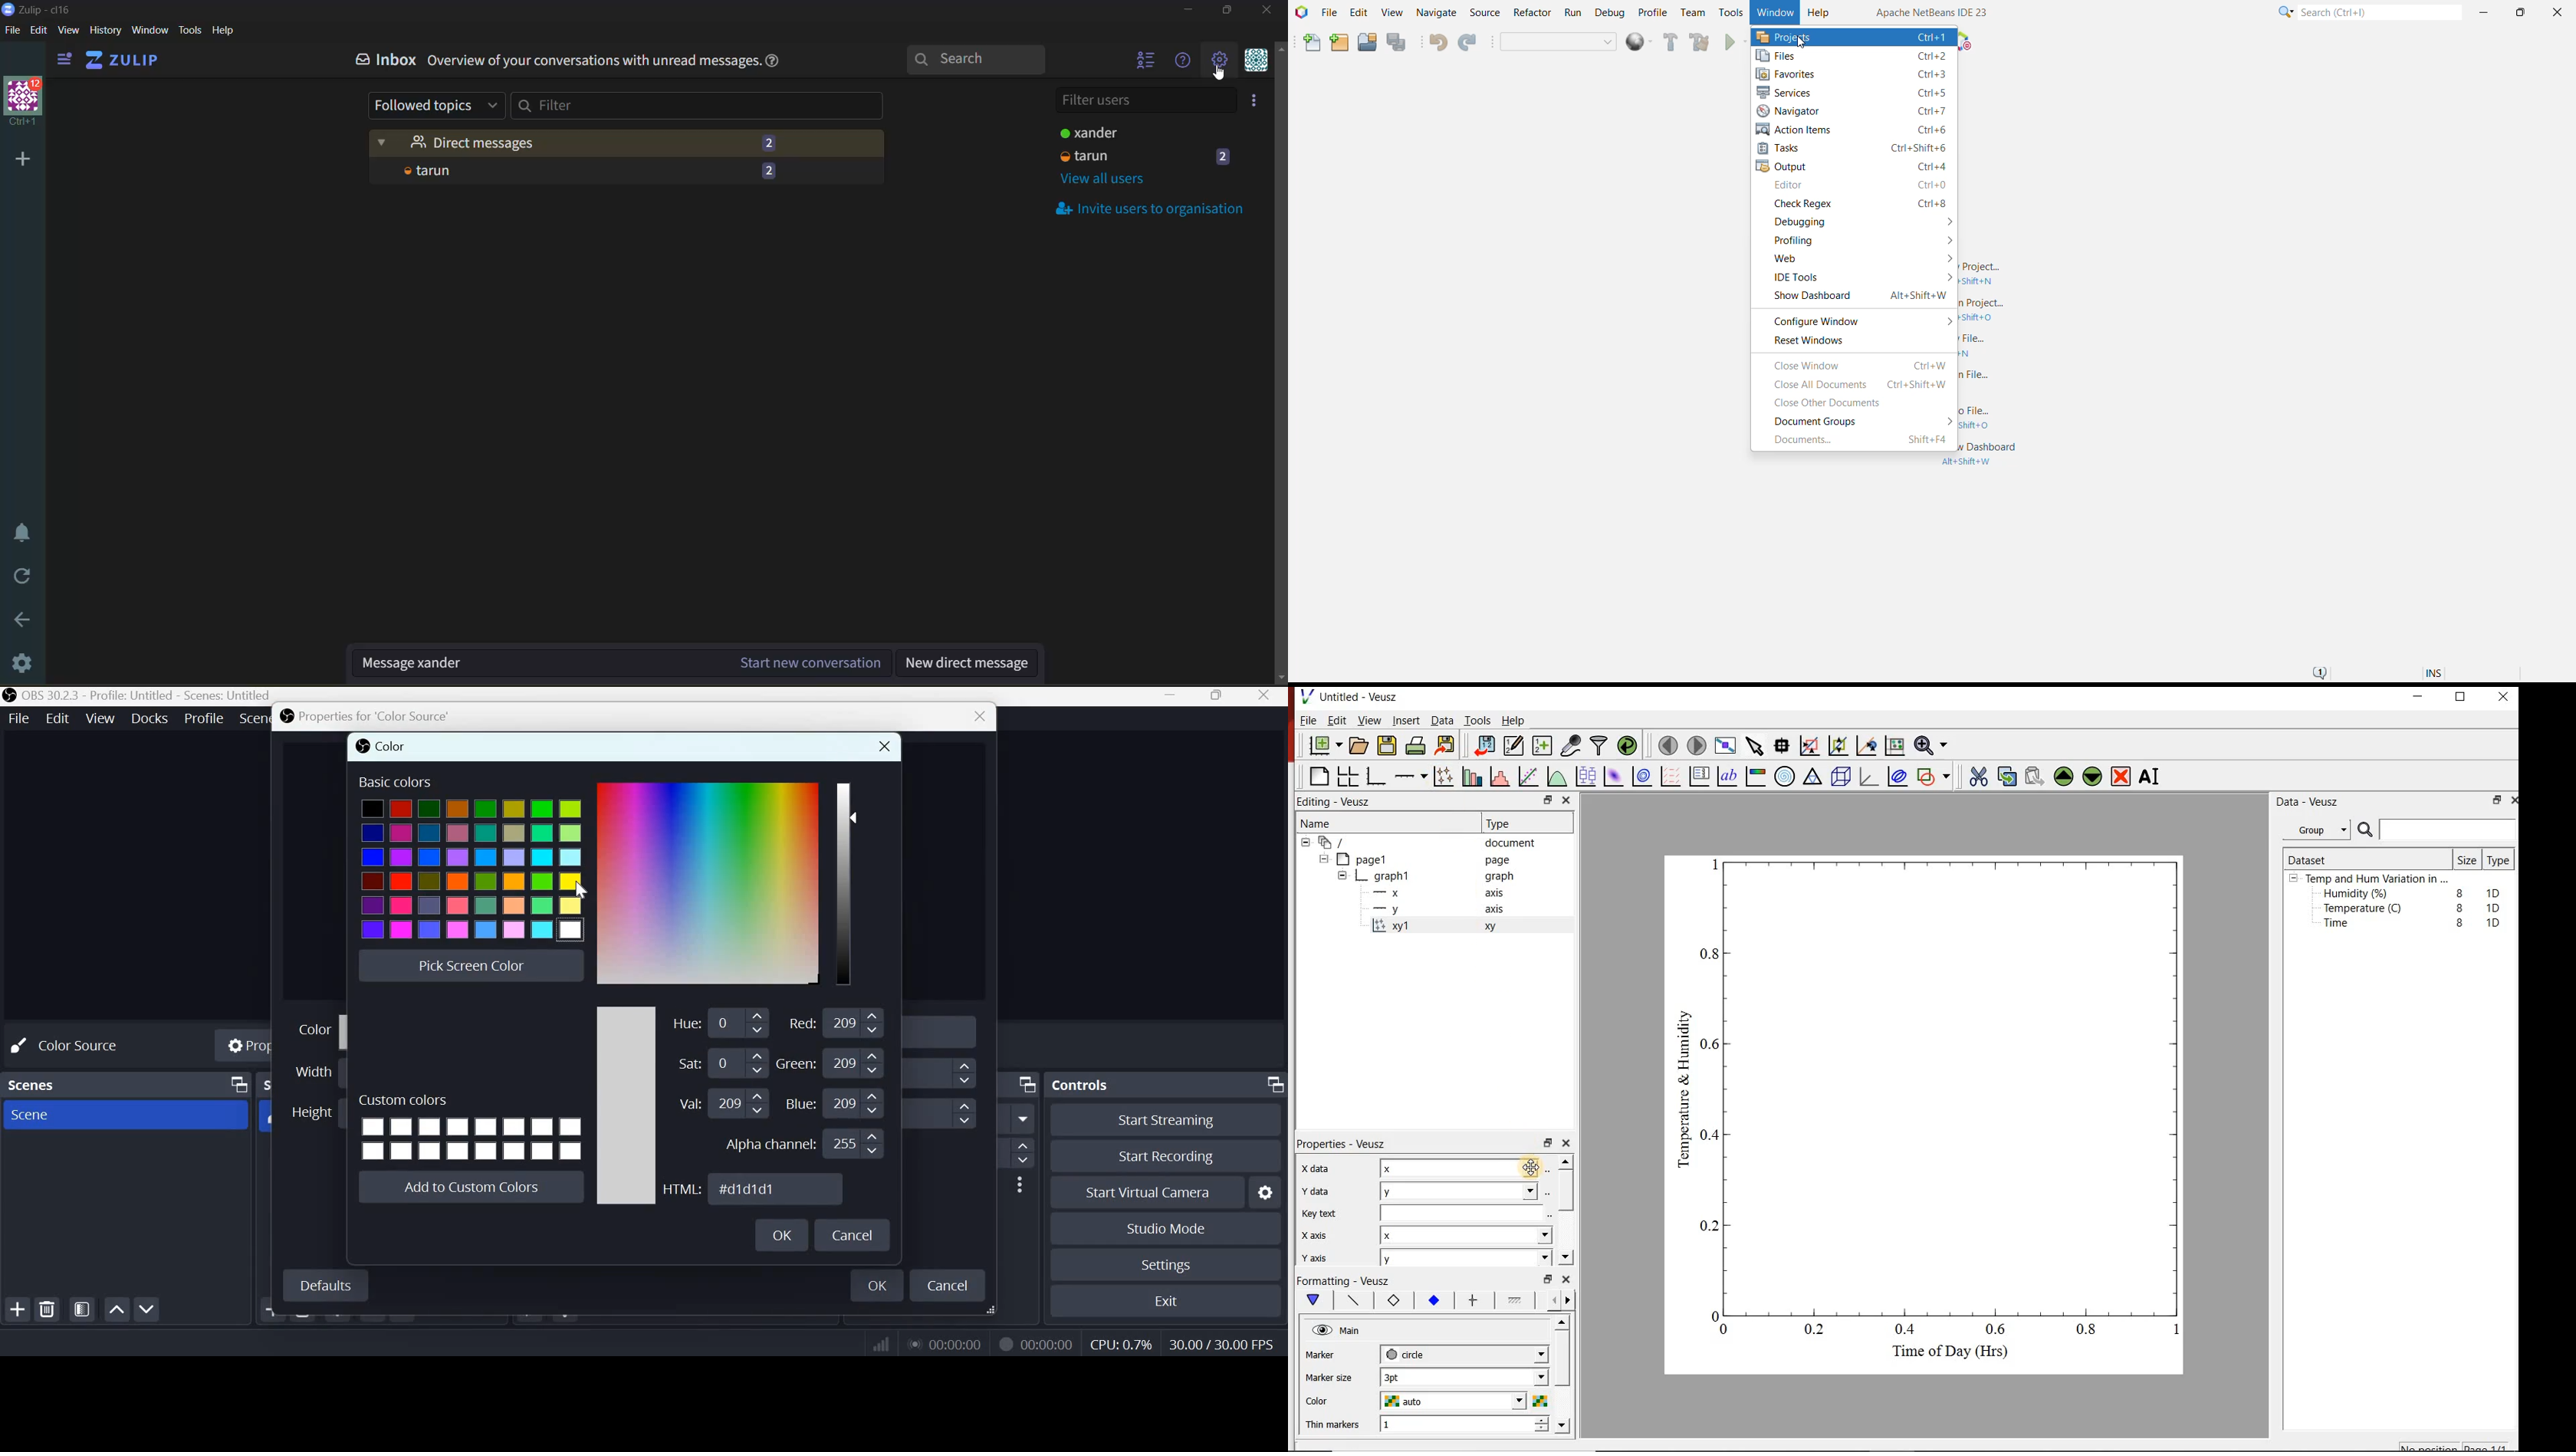  Describe the element at coordinates (2458, 907) in the screenshot. I see `8` at that location.